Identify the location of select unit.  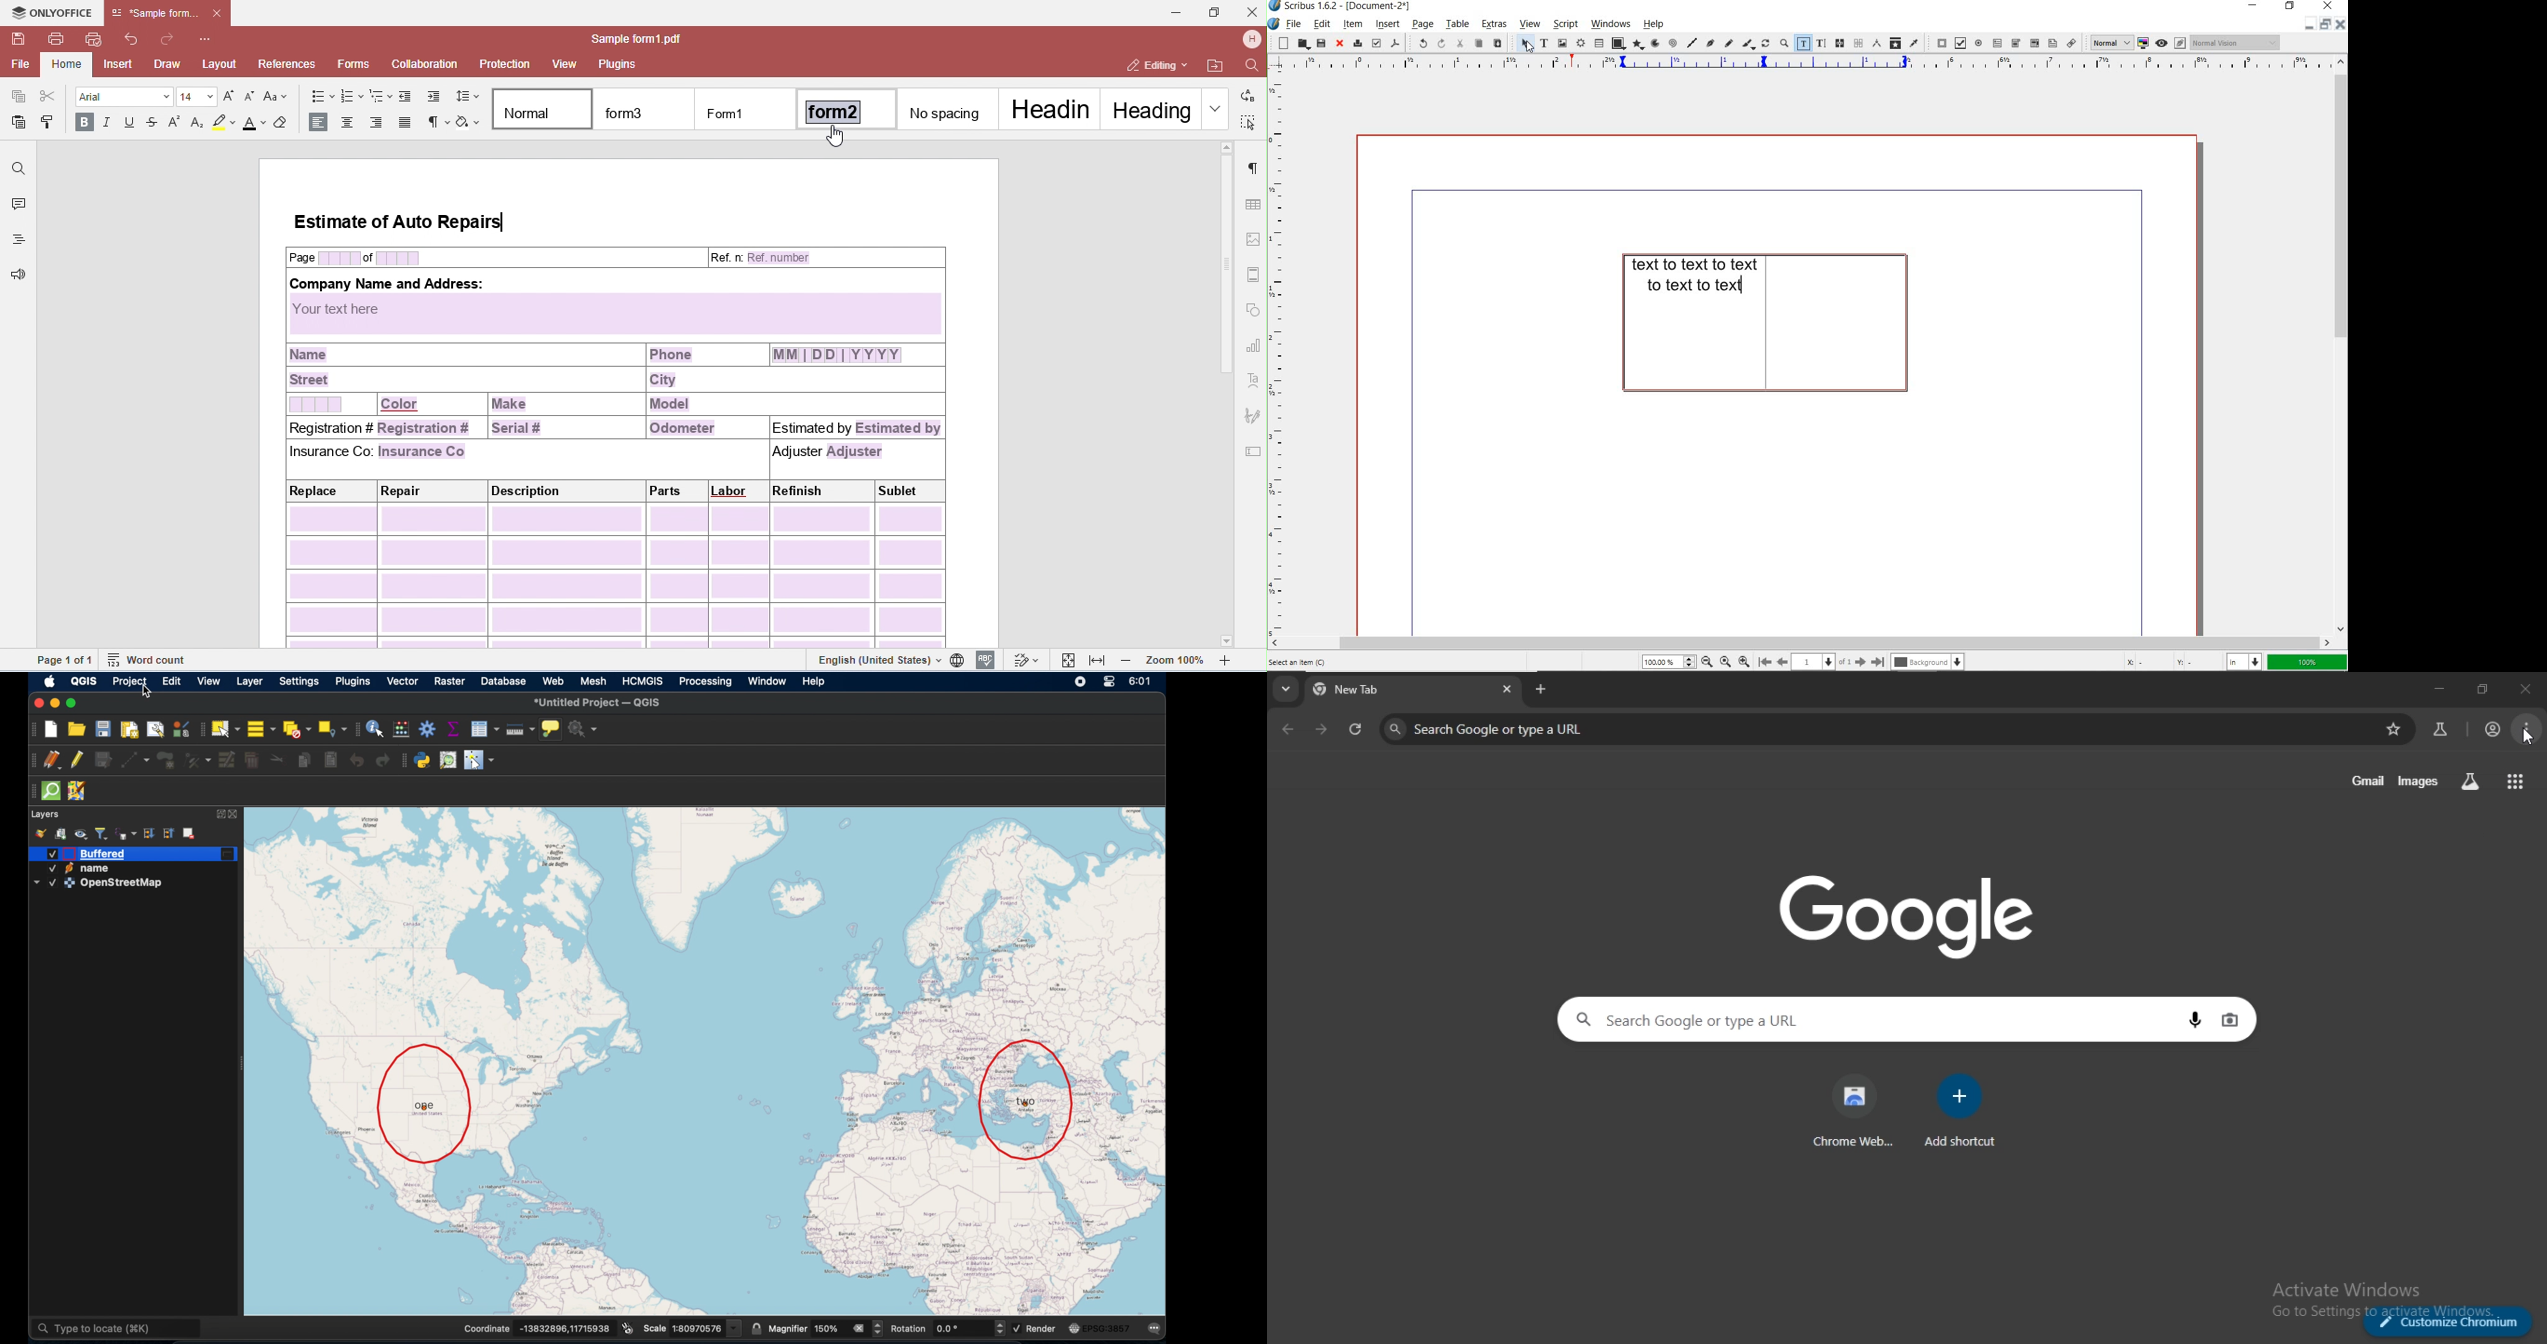
(2243, 661).